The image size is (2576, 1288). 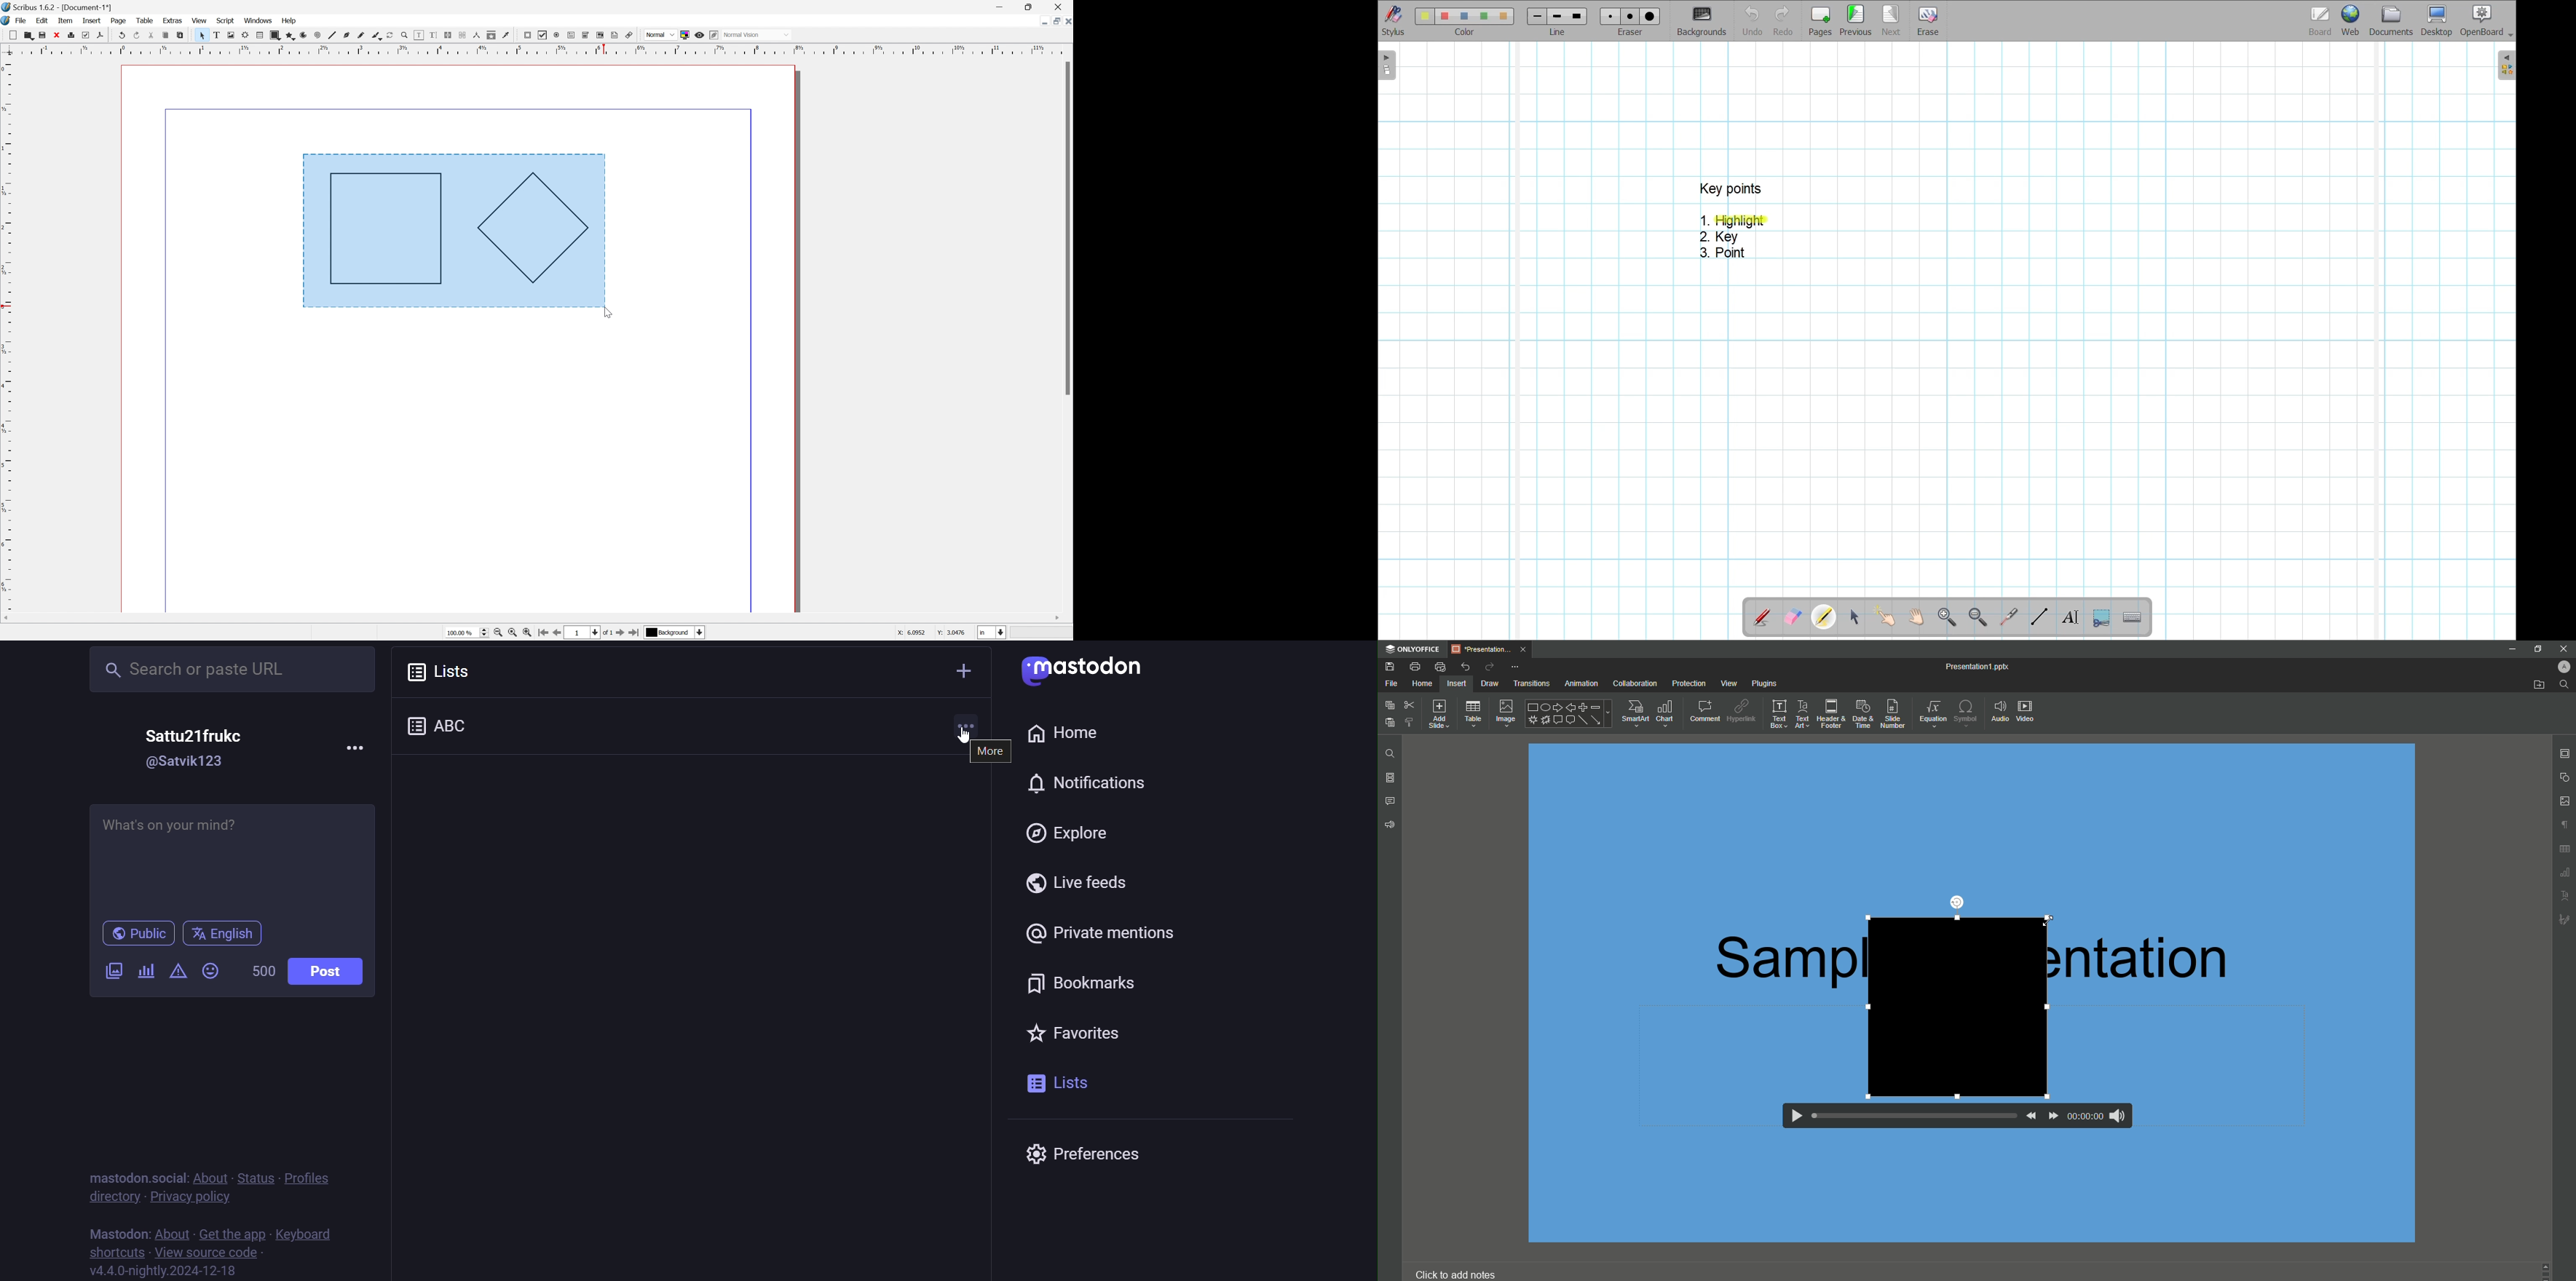 I want to click on directory, so click(x=114, y=1197).